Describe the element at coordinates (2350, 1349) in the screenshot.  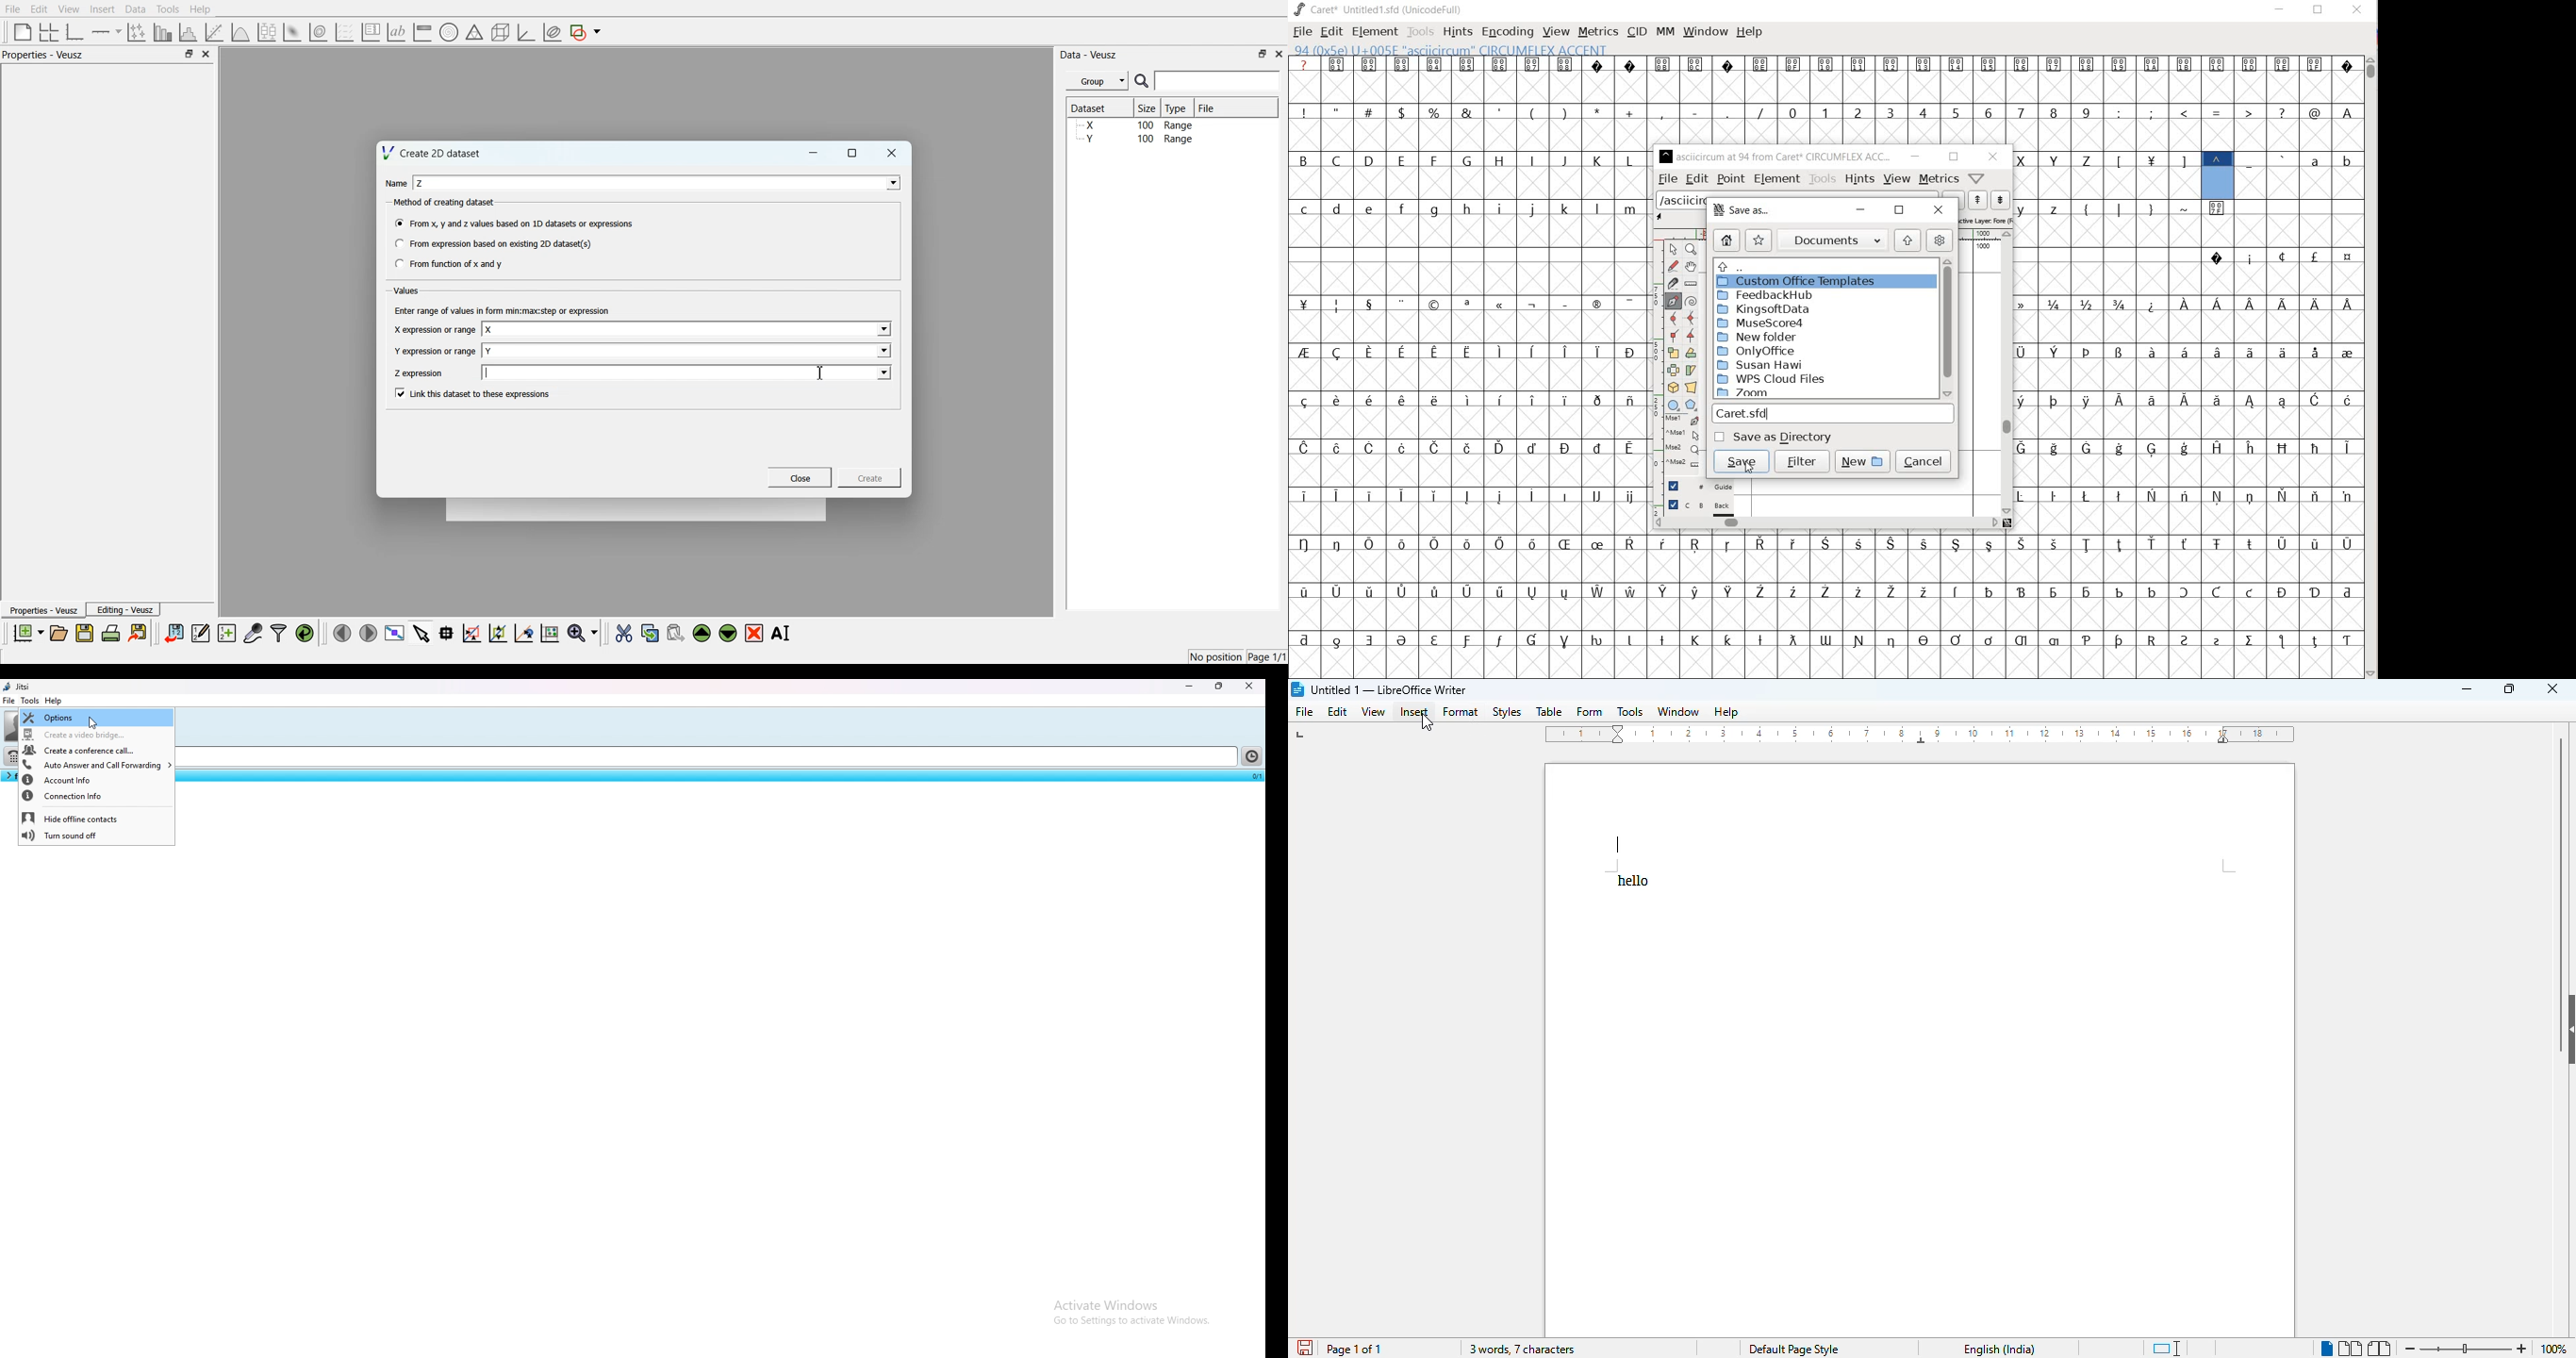
I see `multi-page view` at that location.